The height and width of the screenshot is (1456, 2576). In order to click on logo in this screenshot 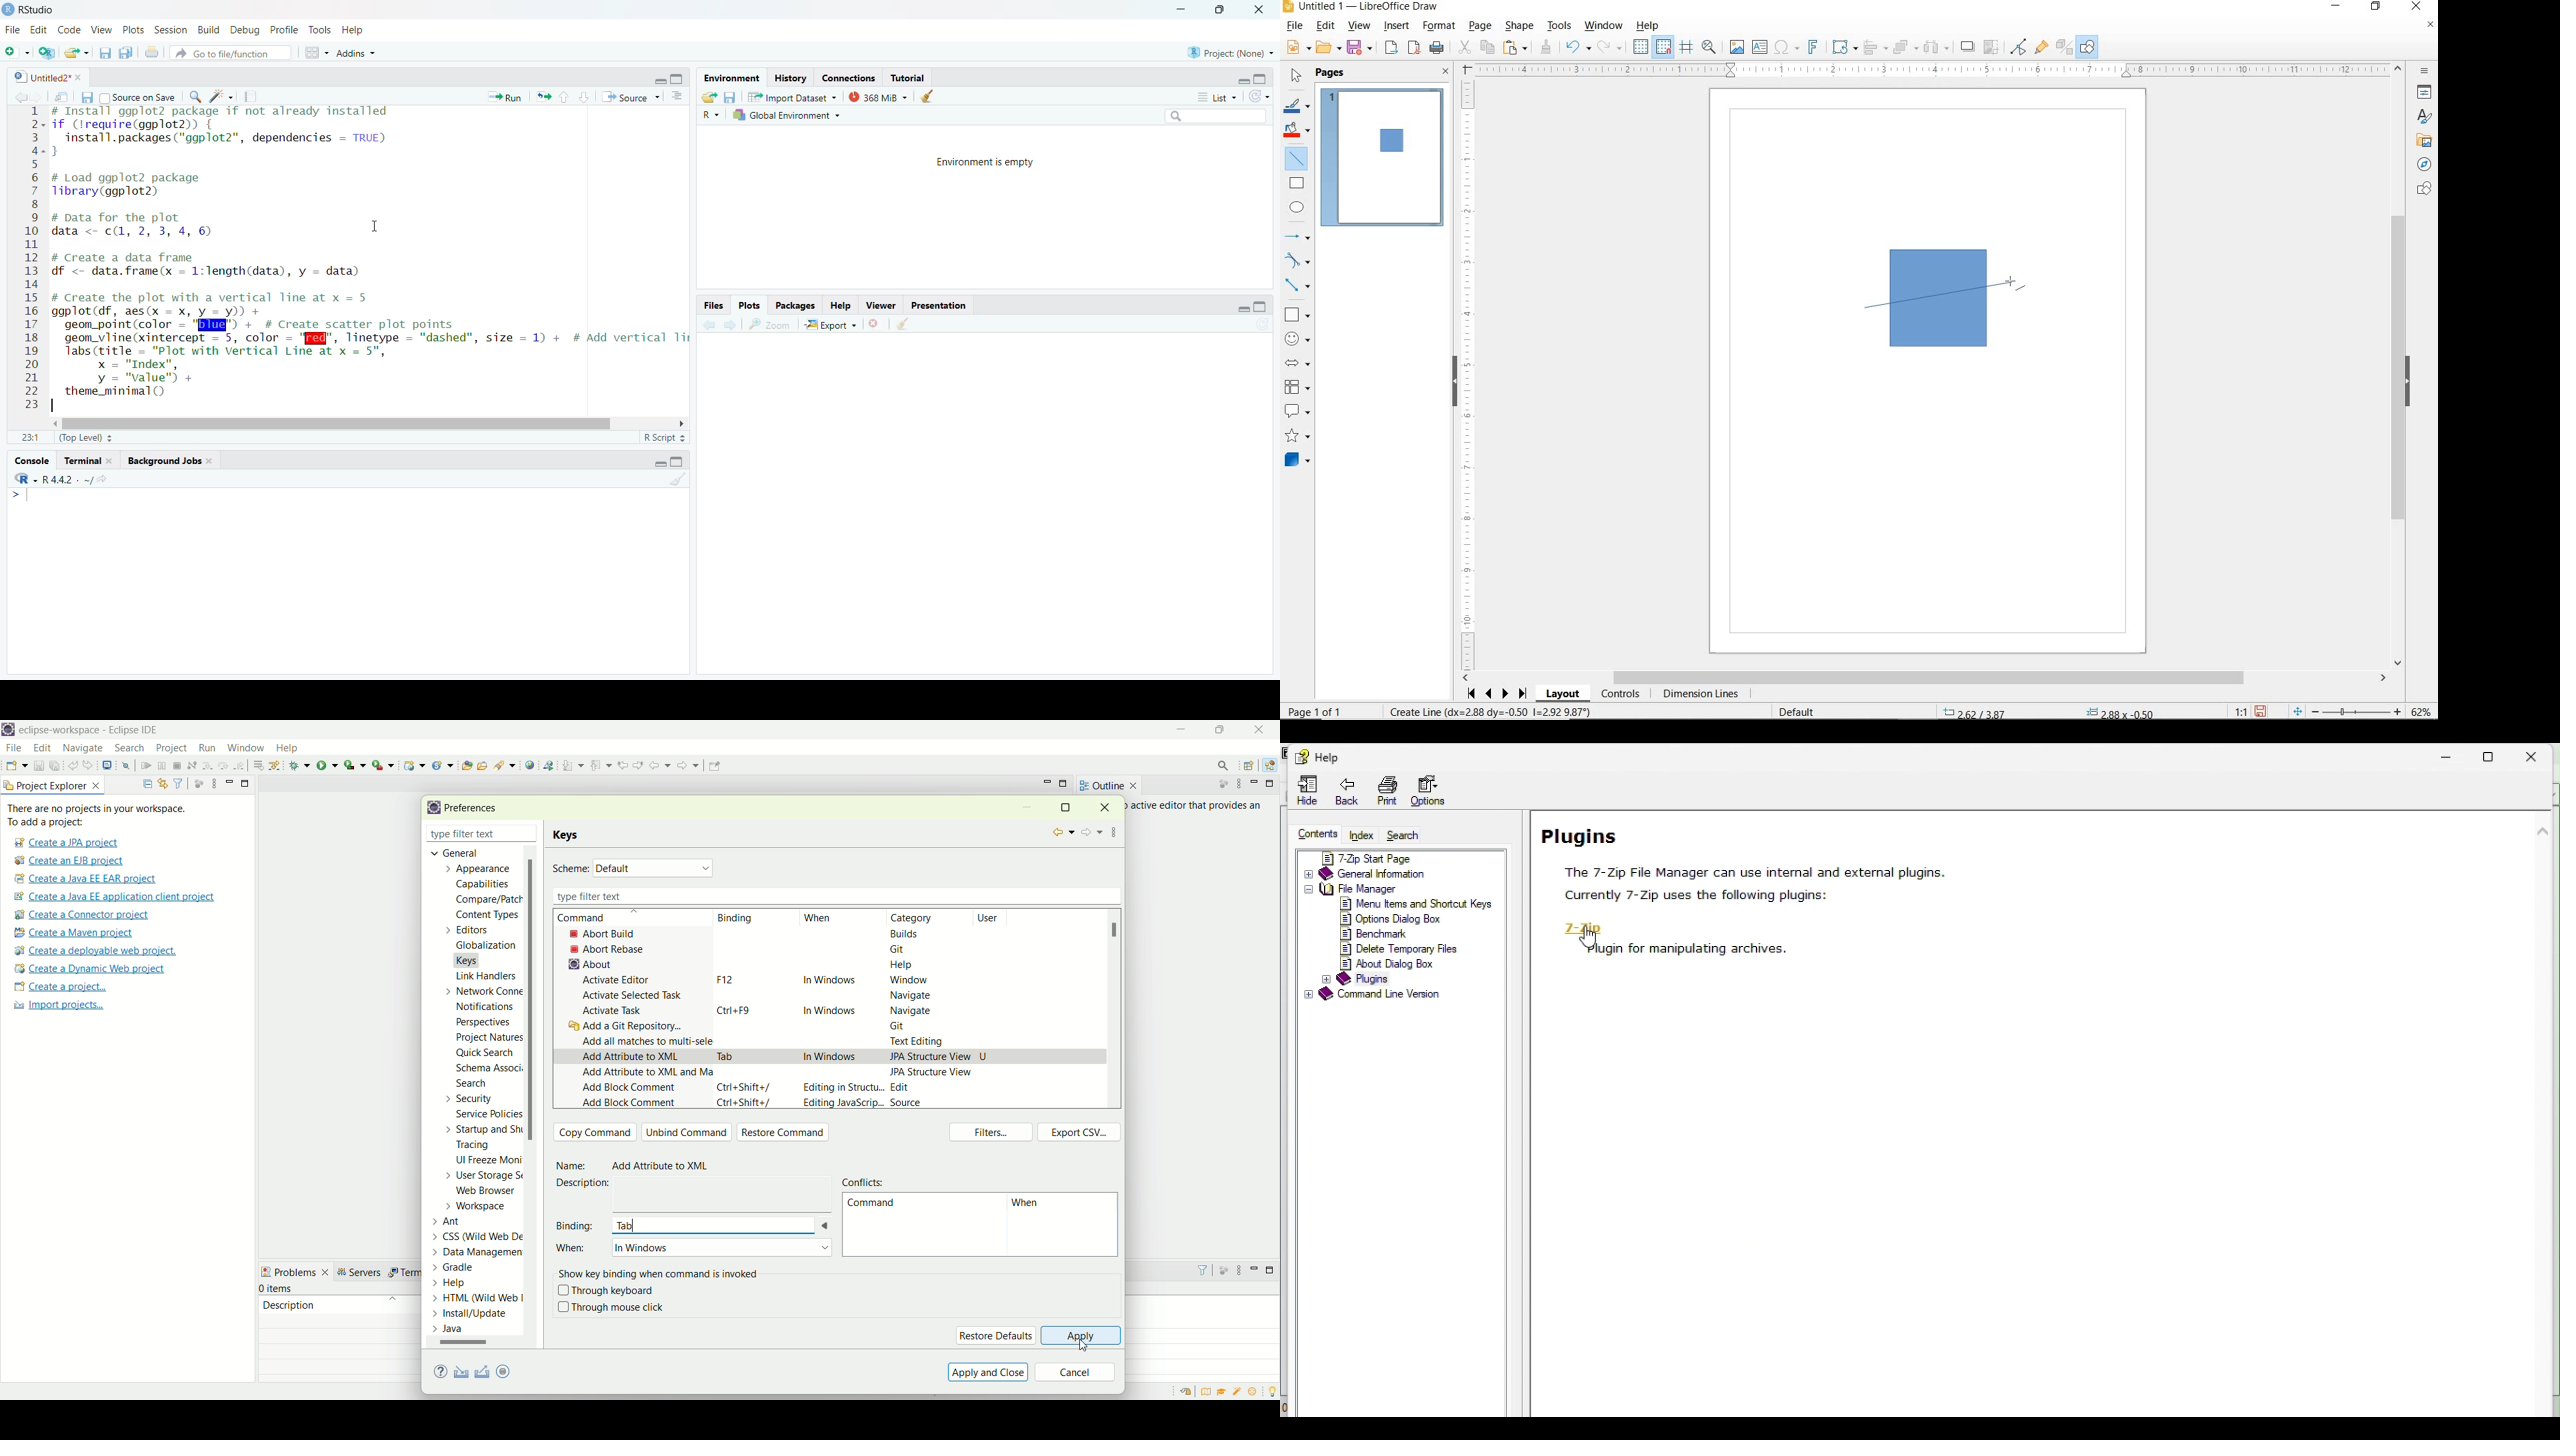, I will do `click(8, 731)`.